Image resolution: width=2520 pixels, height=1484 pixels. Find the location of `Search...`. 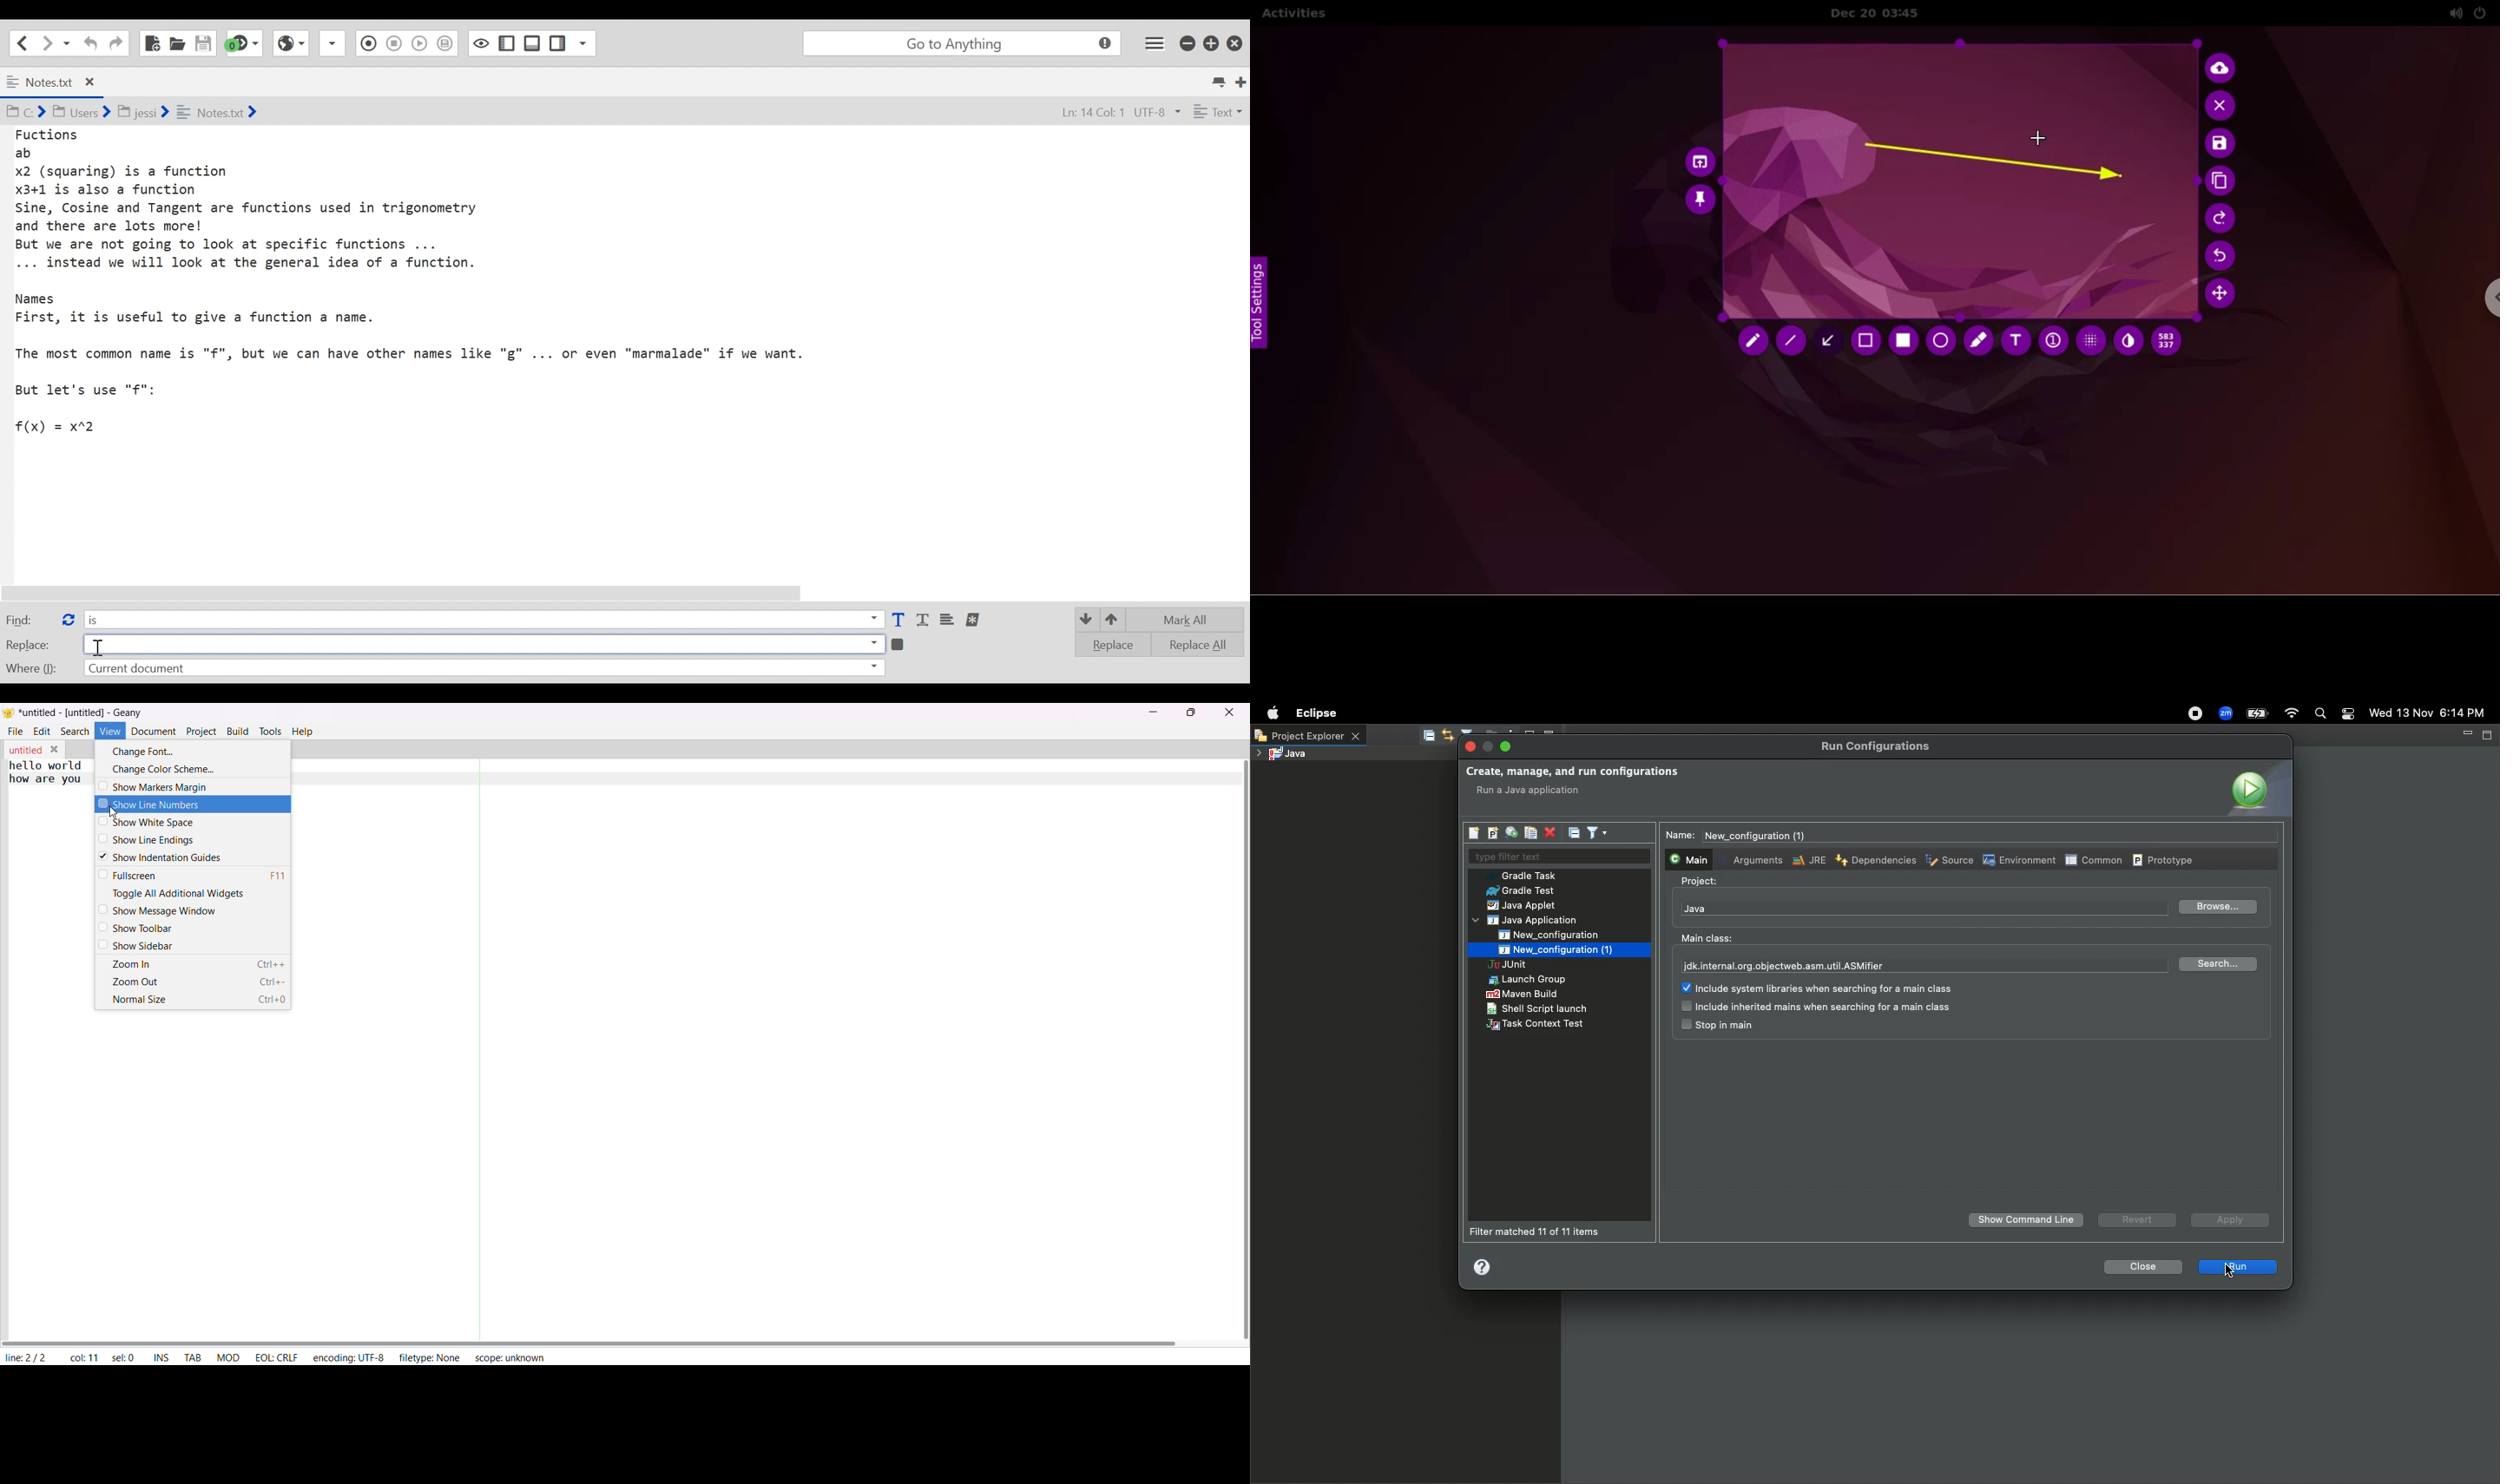

Search... is located at coordinates (2221, 964).